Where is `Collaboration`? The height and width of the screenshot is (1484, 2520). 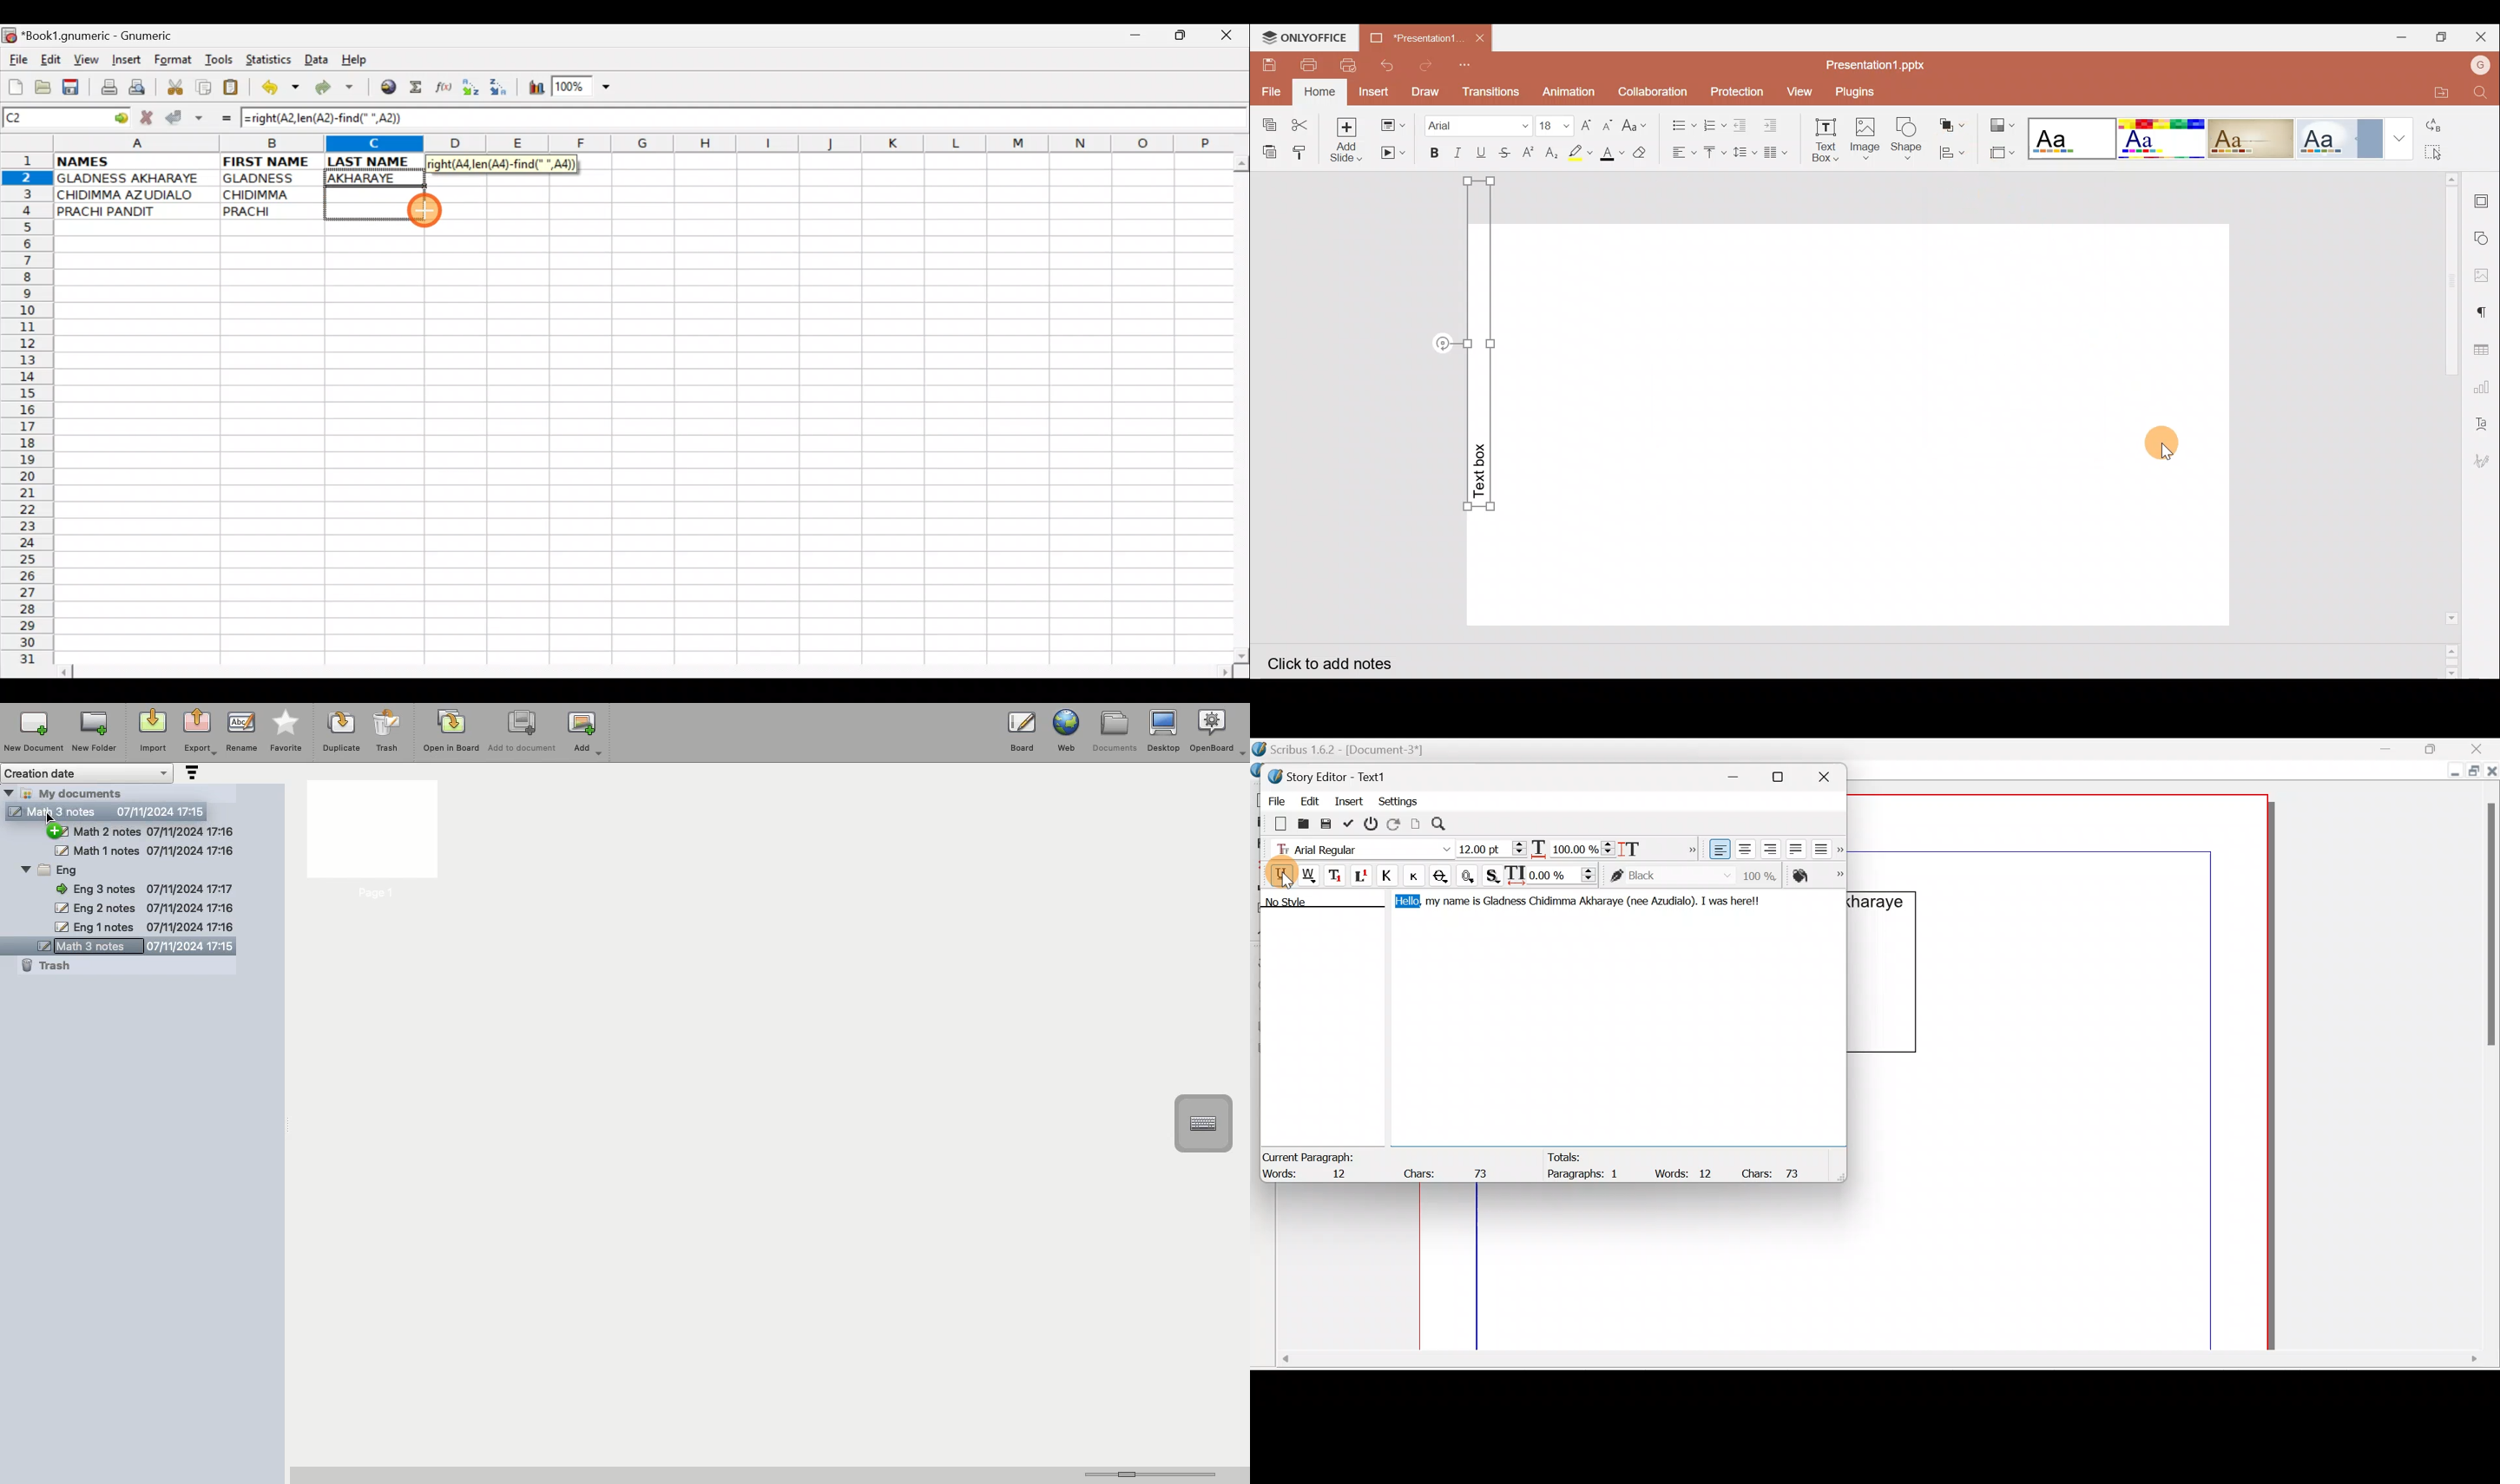
Collaboration is located at coordinates (1654, 90).